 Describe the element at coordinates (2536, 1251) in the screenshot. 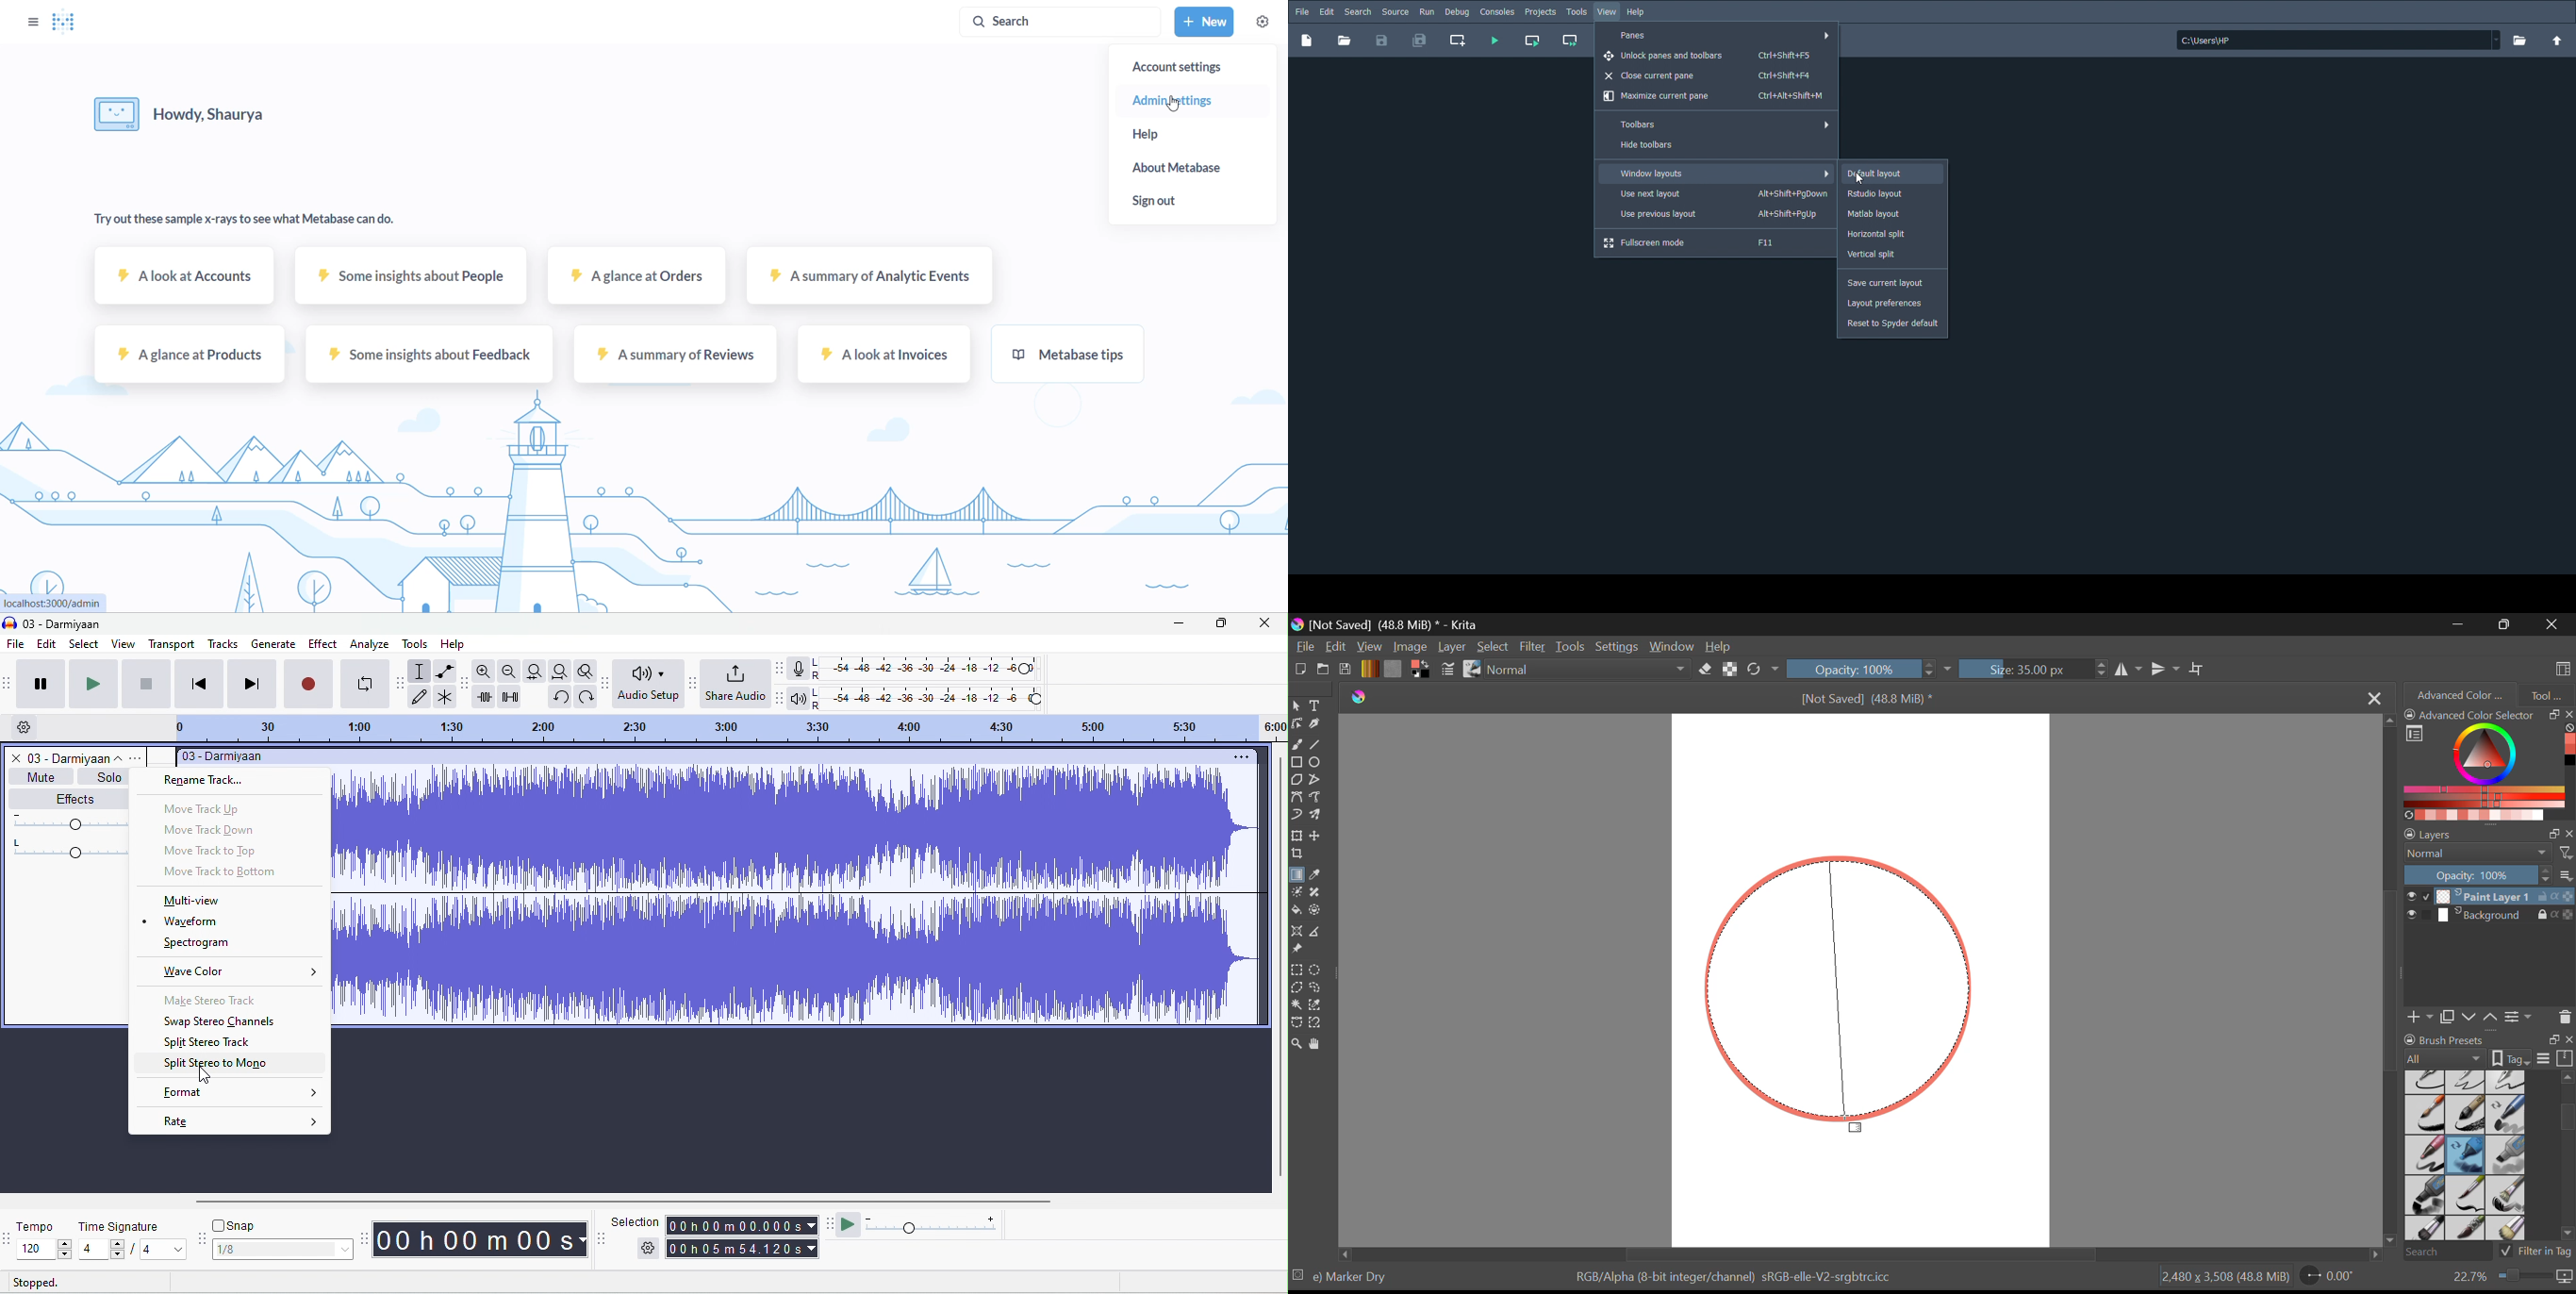

I see `Filter in Tag` at that location.